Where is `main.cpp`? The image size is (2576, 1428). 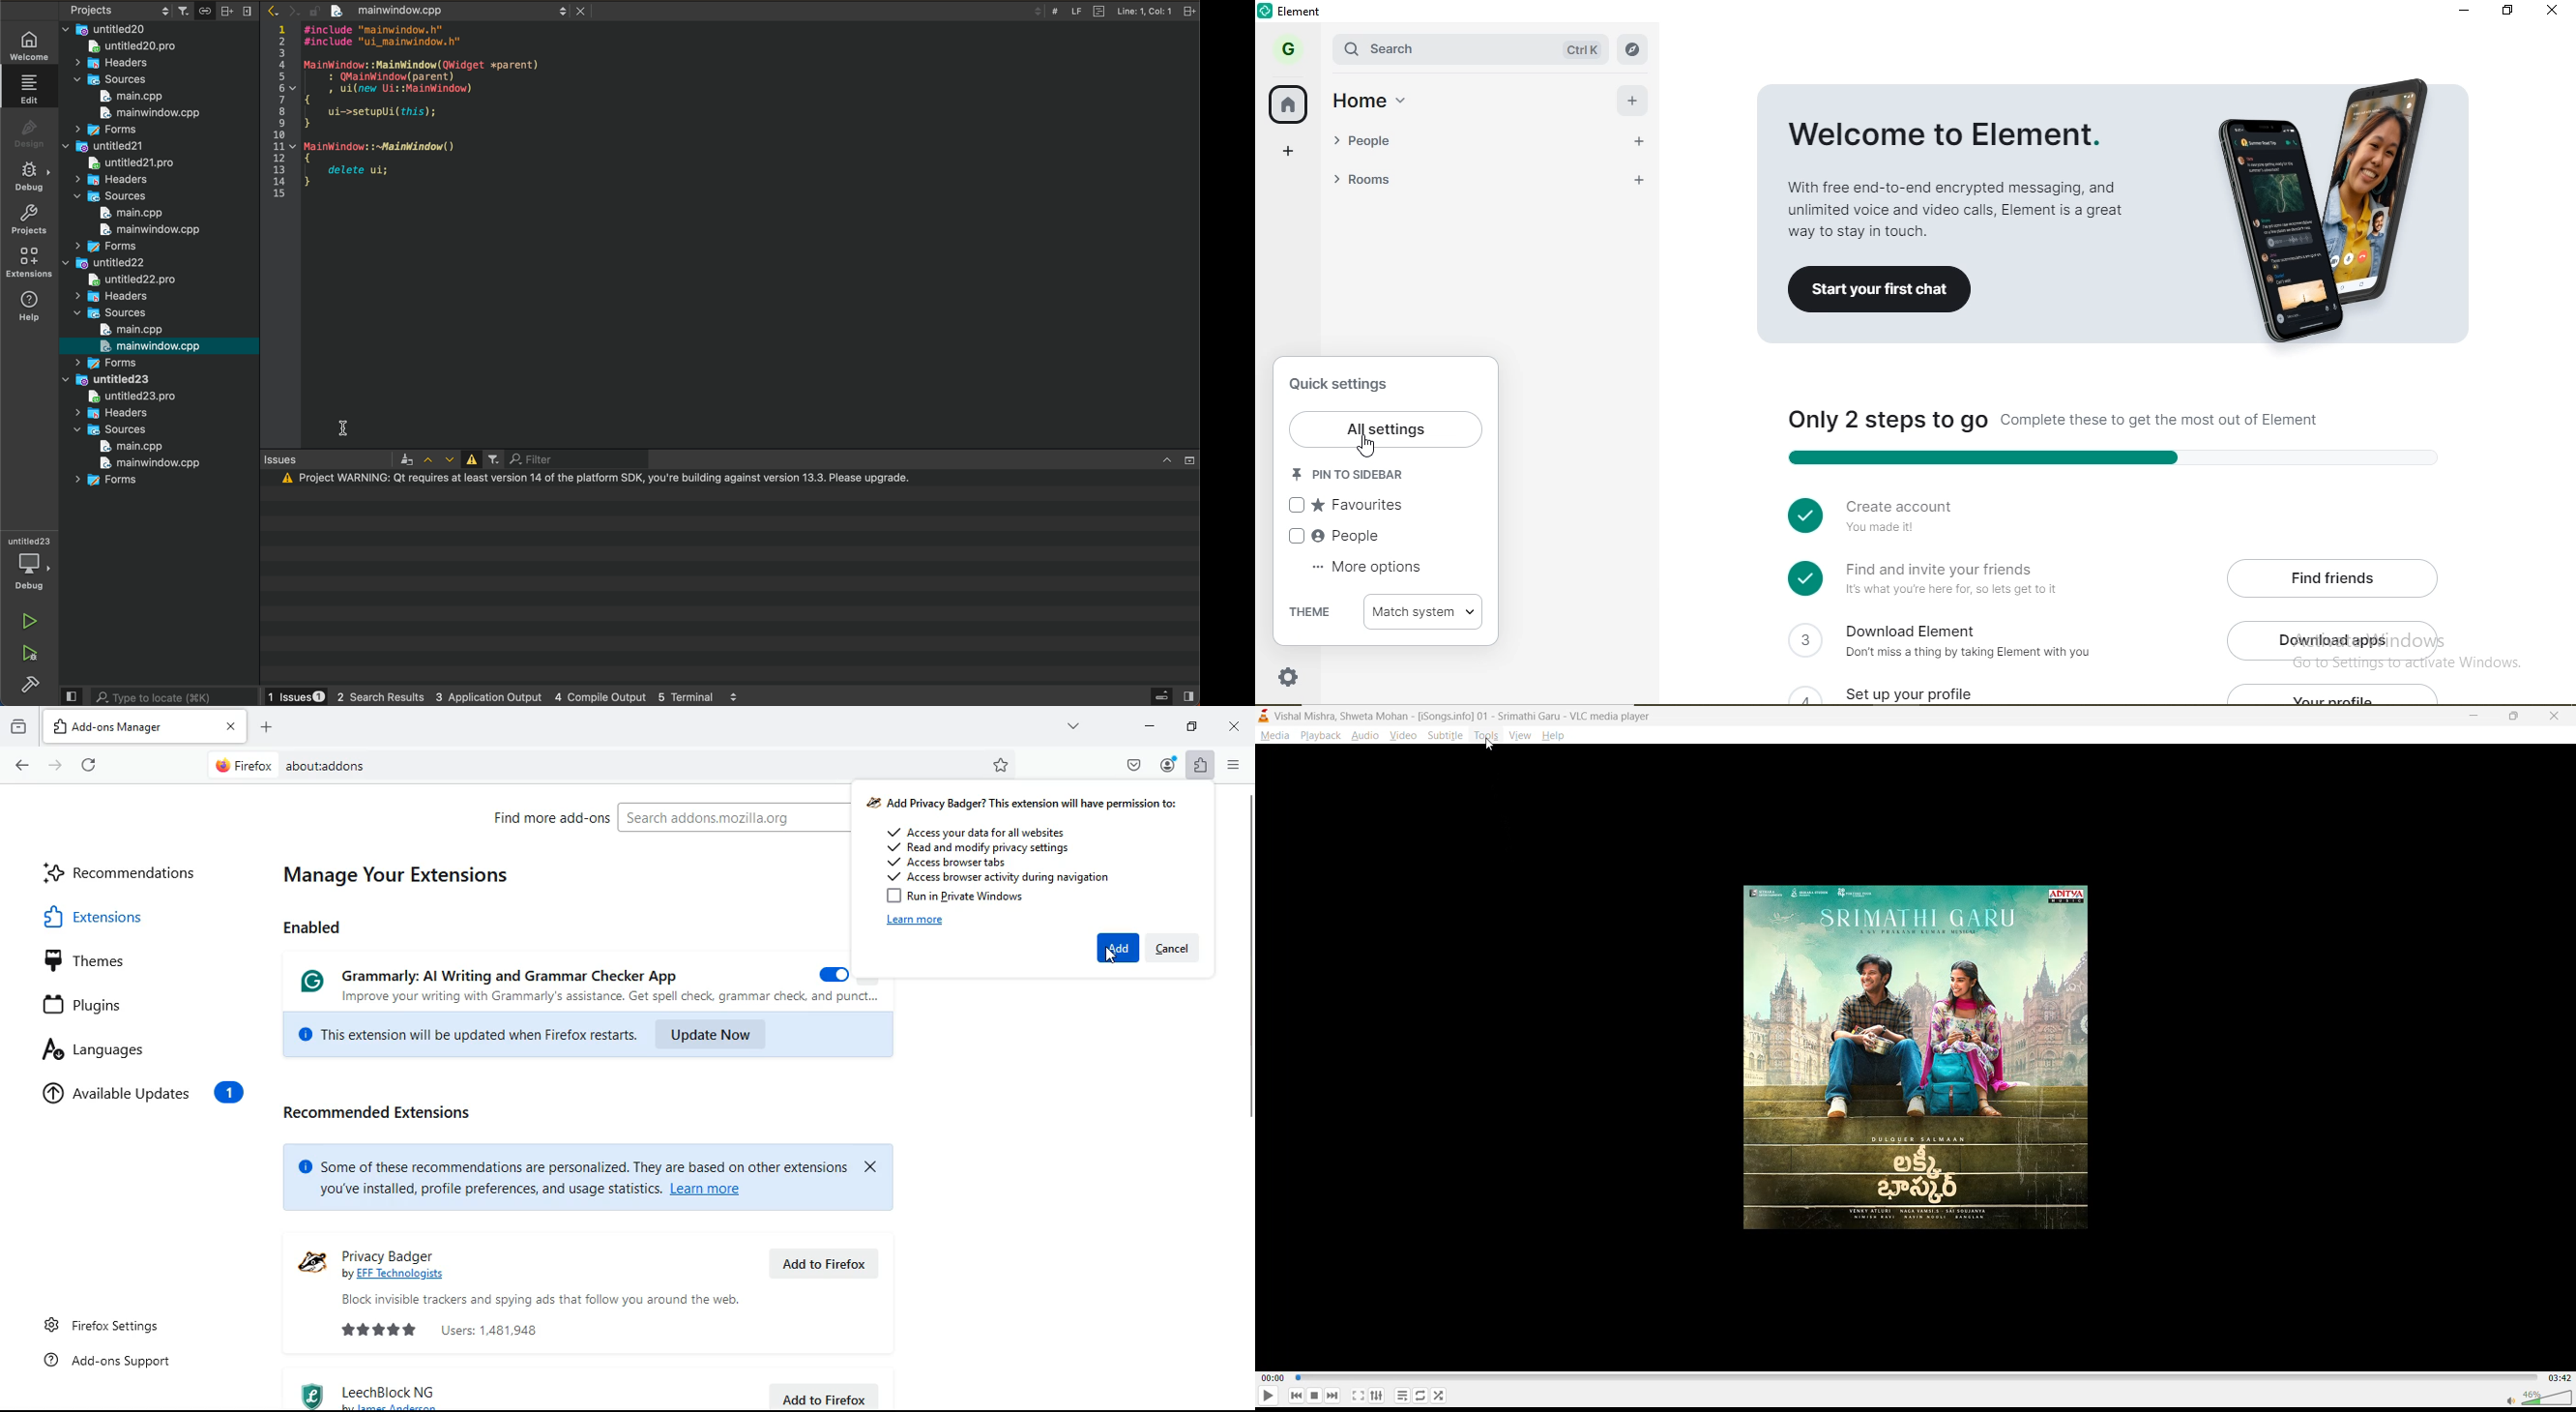 main.cpp is located at coordinates (128, 330).